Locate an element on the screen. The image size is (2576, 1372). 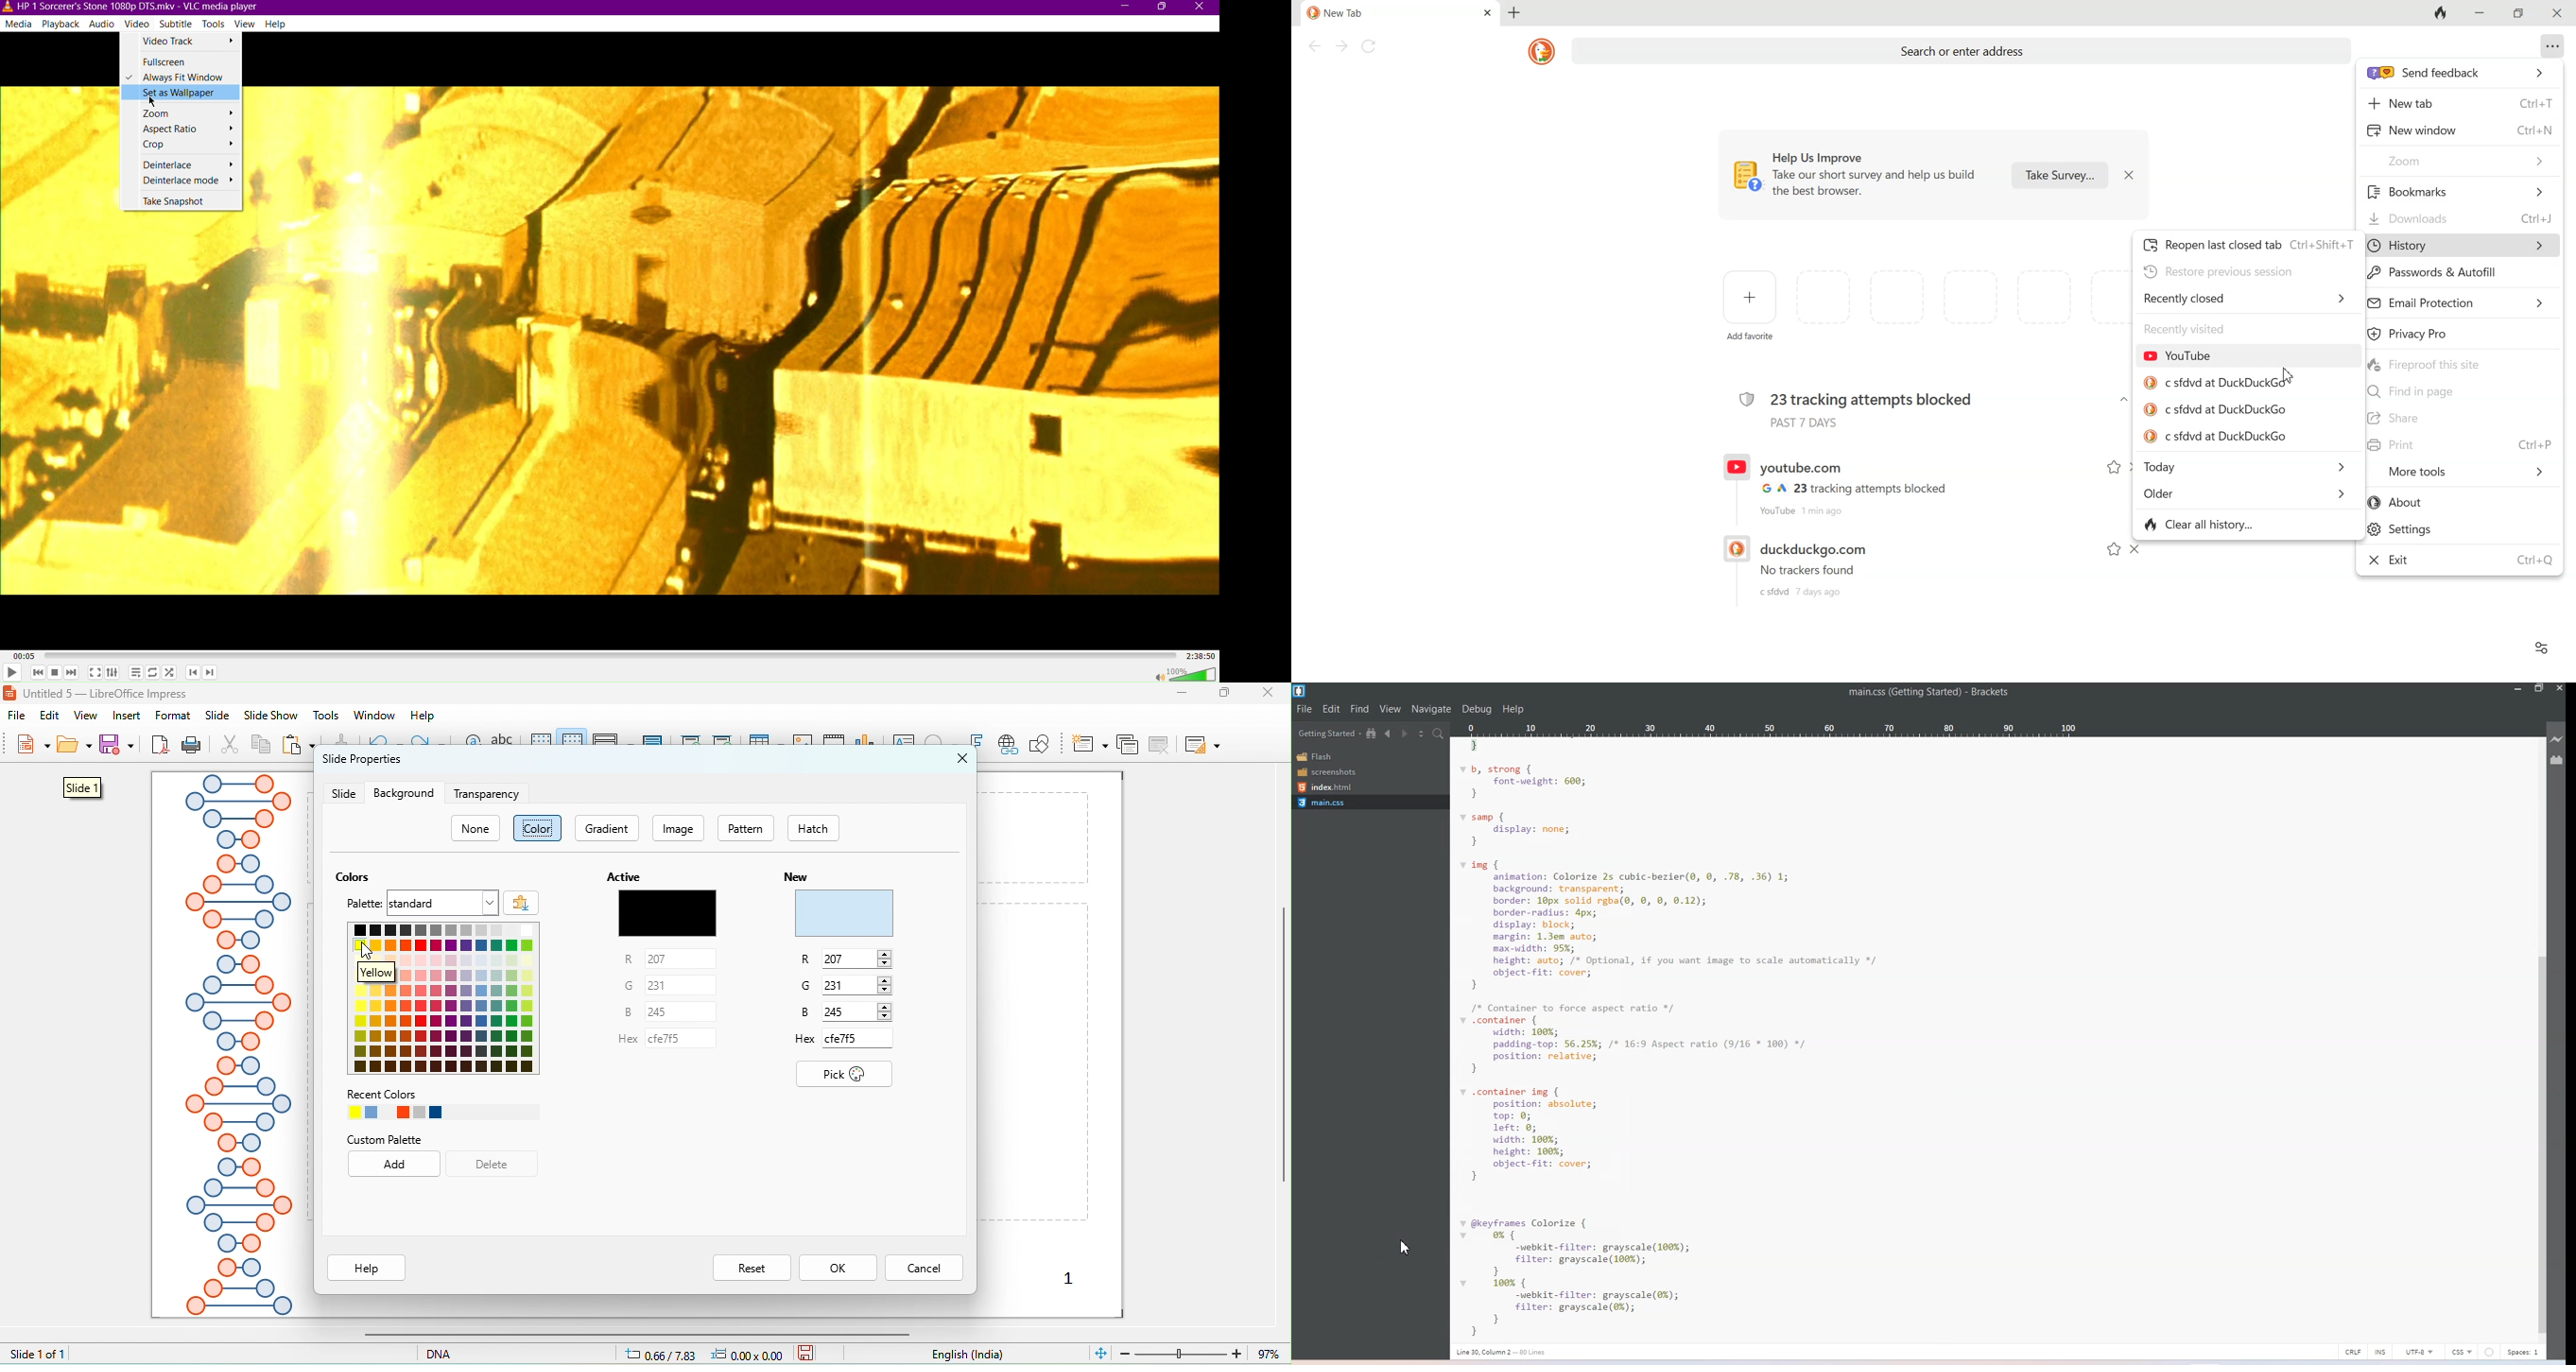
close is located at coordinates (1273, 692).